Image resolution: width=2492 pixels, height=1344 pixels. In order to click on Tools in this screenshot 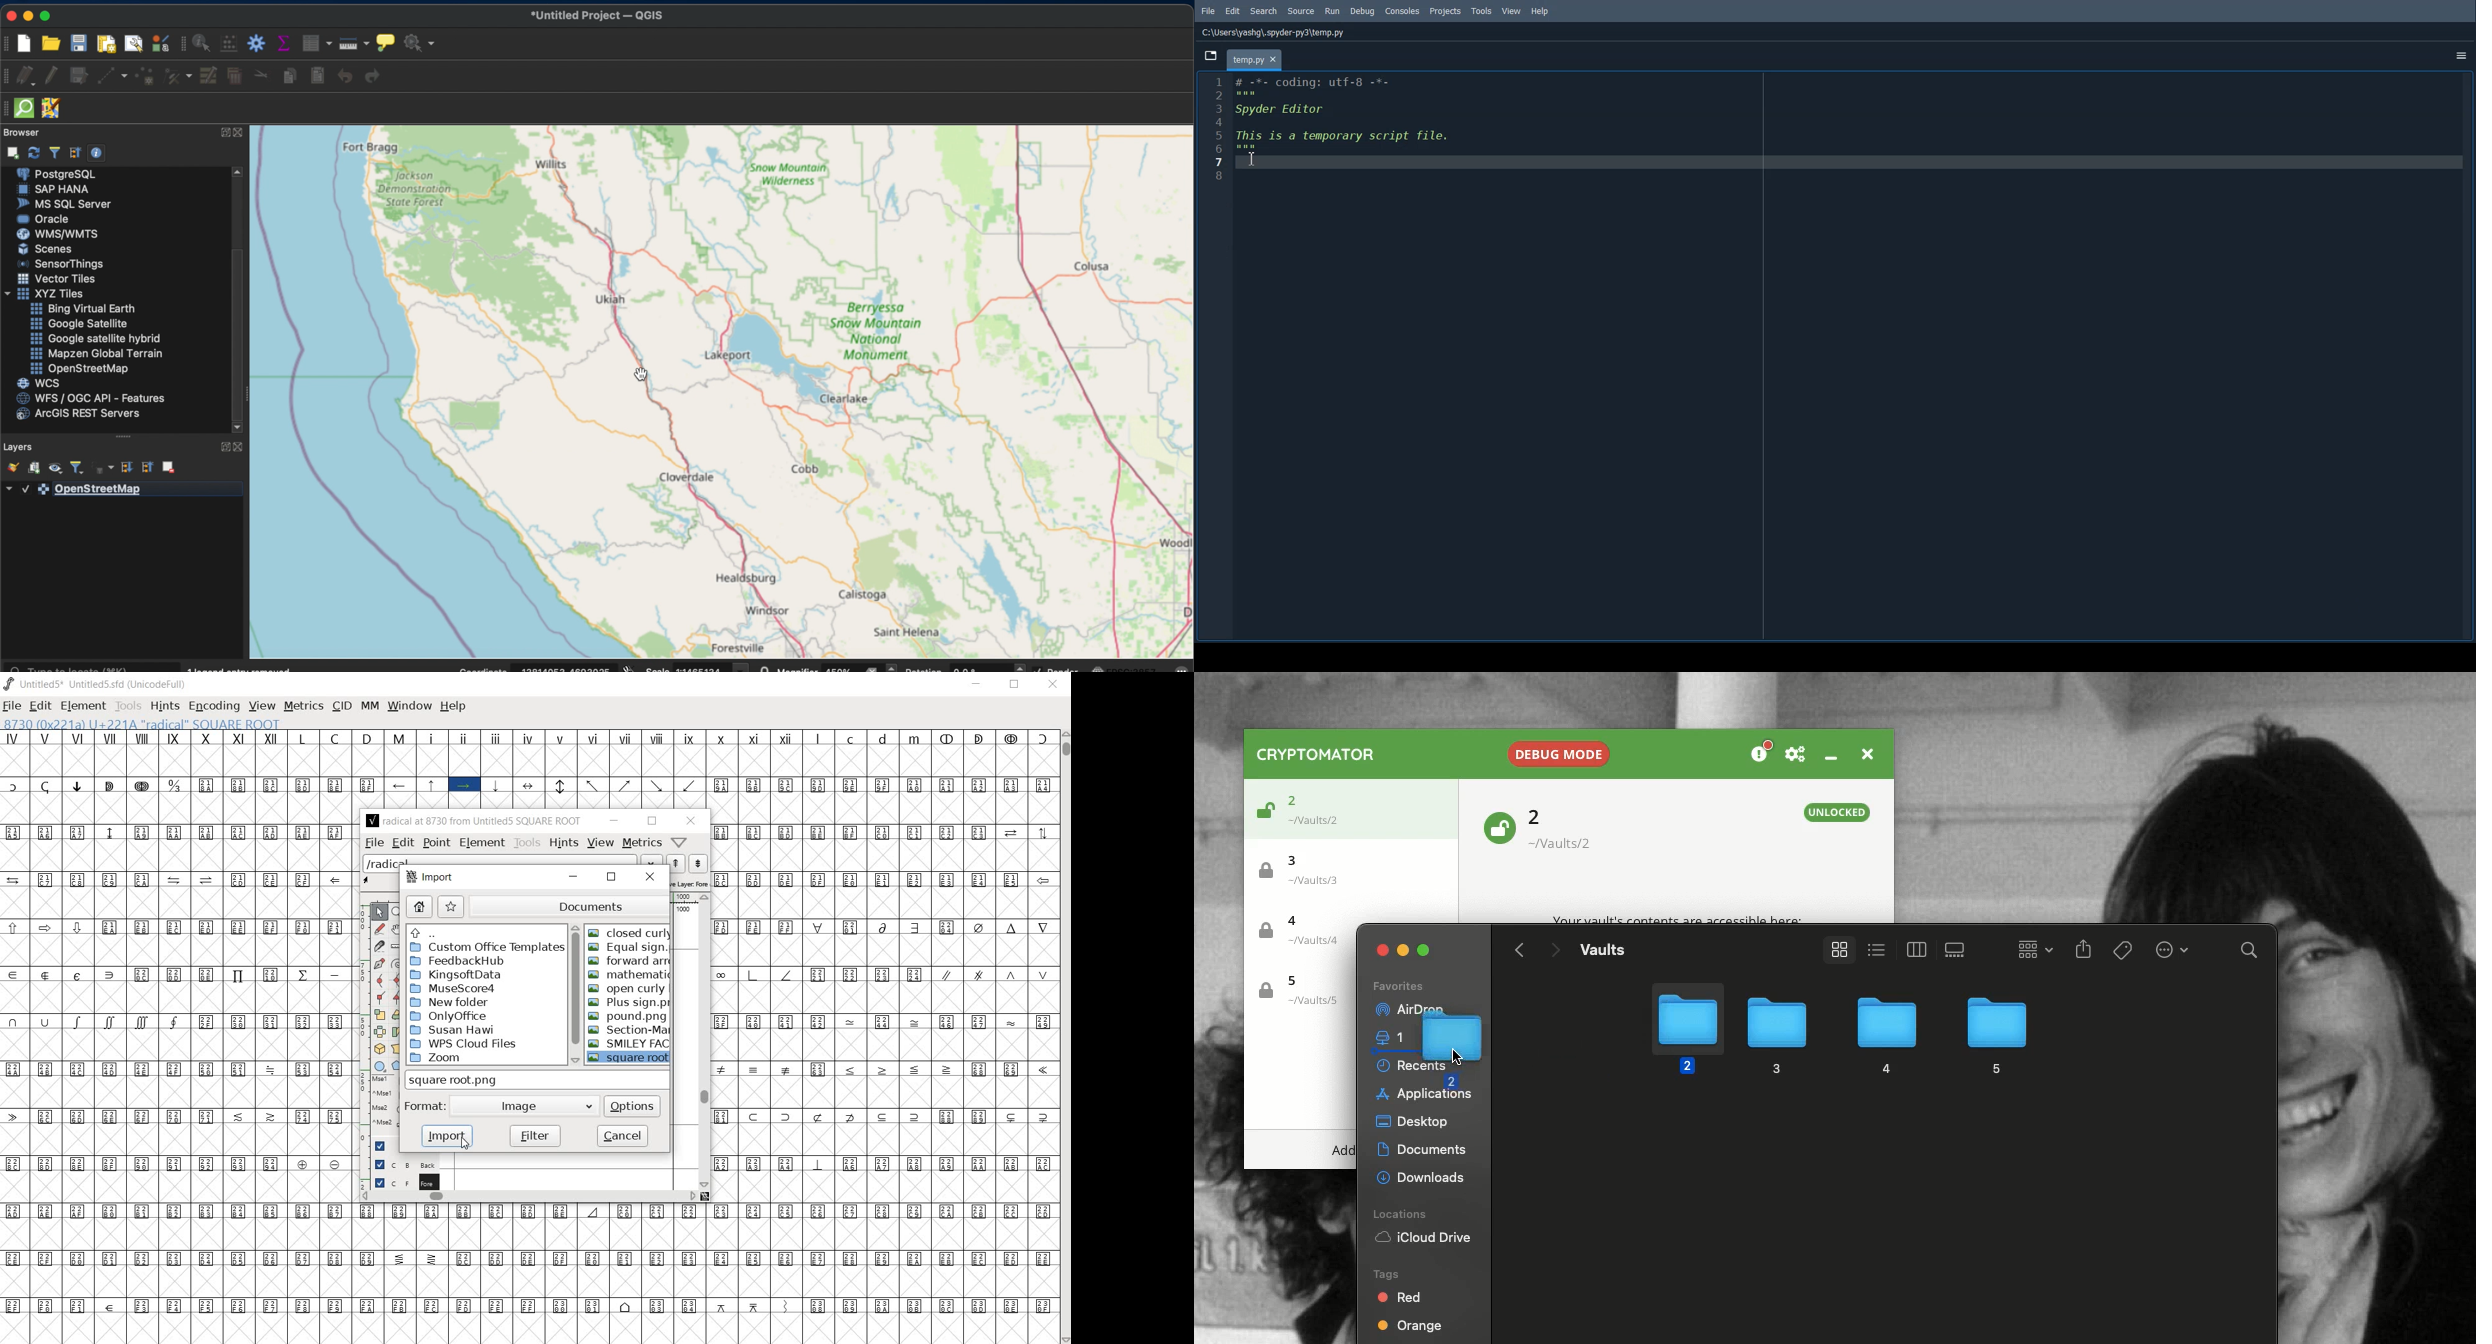, I will do `click(1484, 11)`.